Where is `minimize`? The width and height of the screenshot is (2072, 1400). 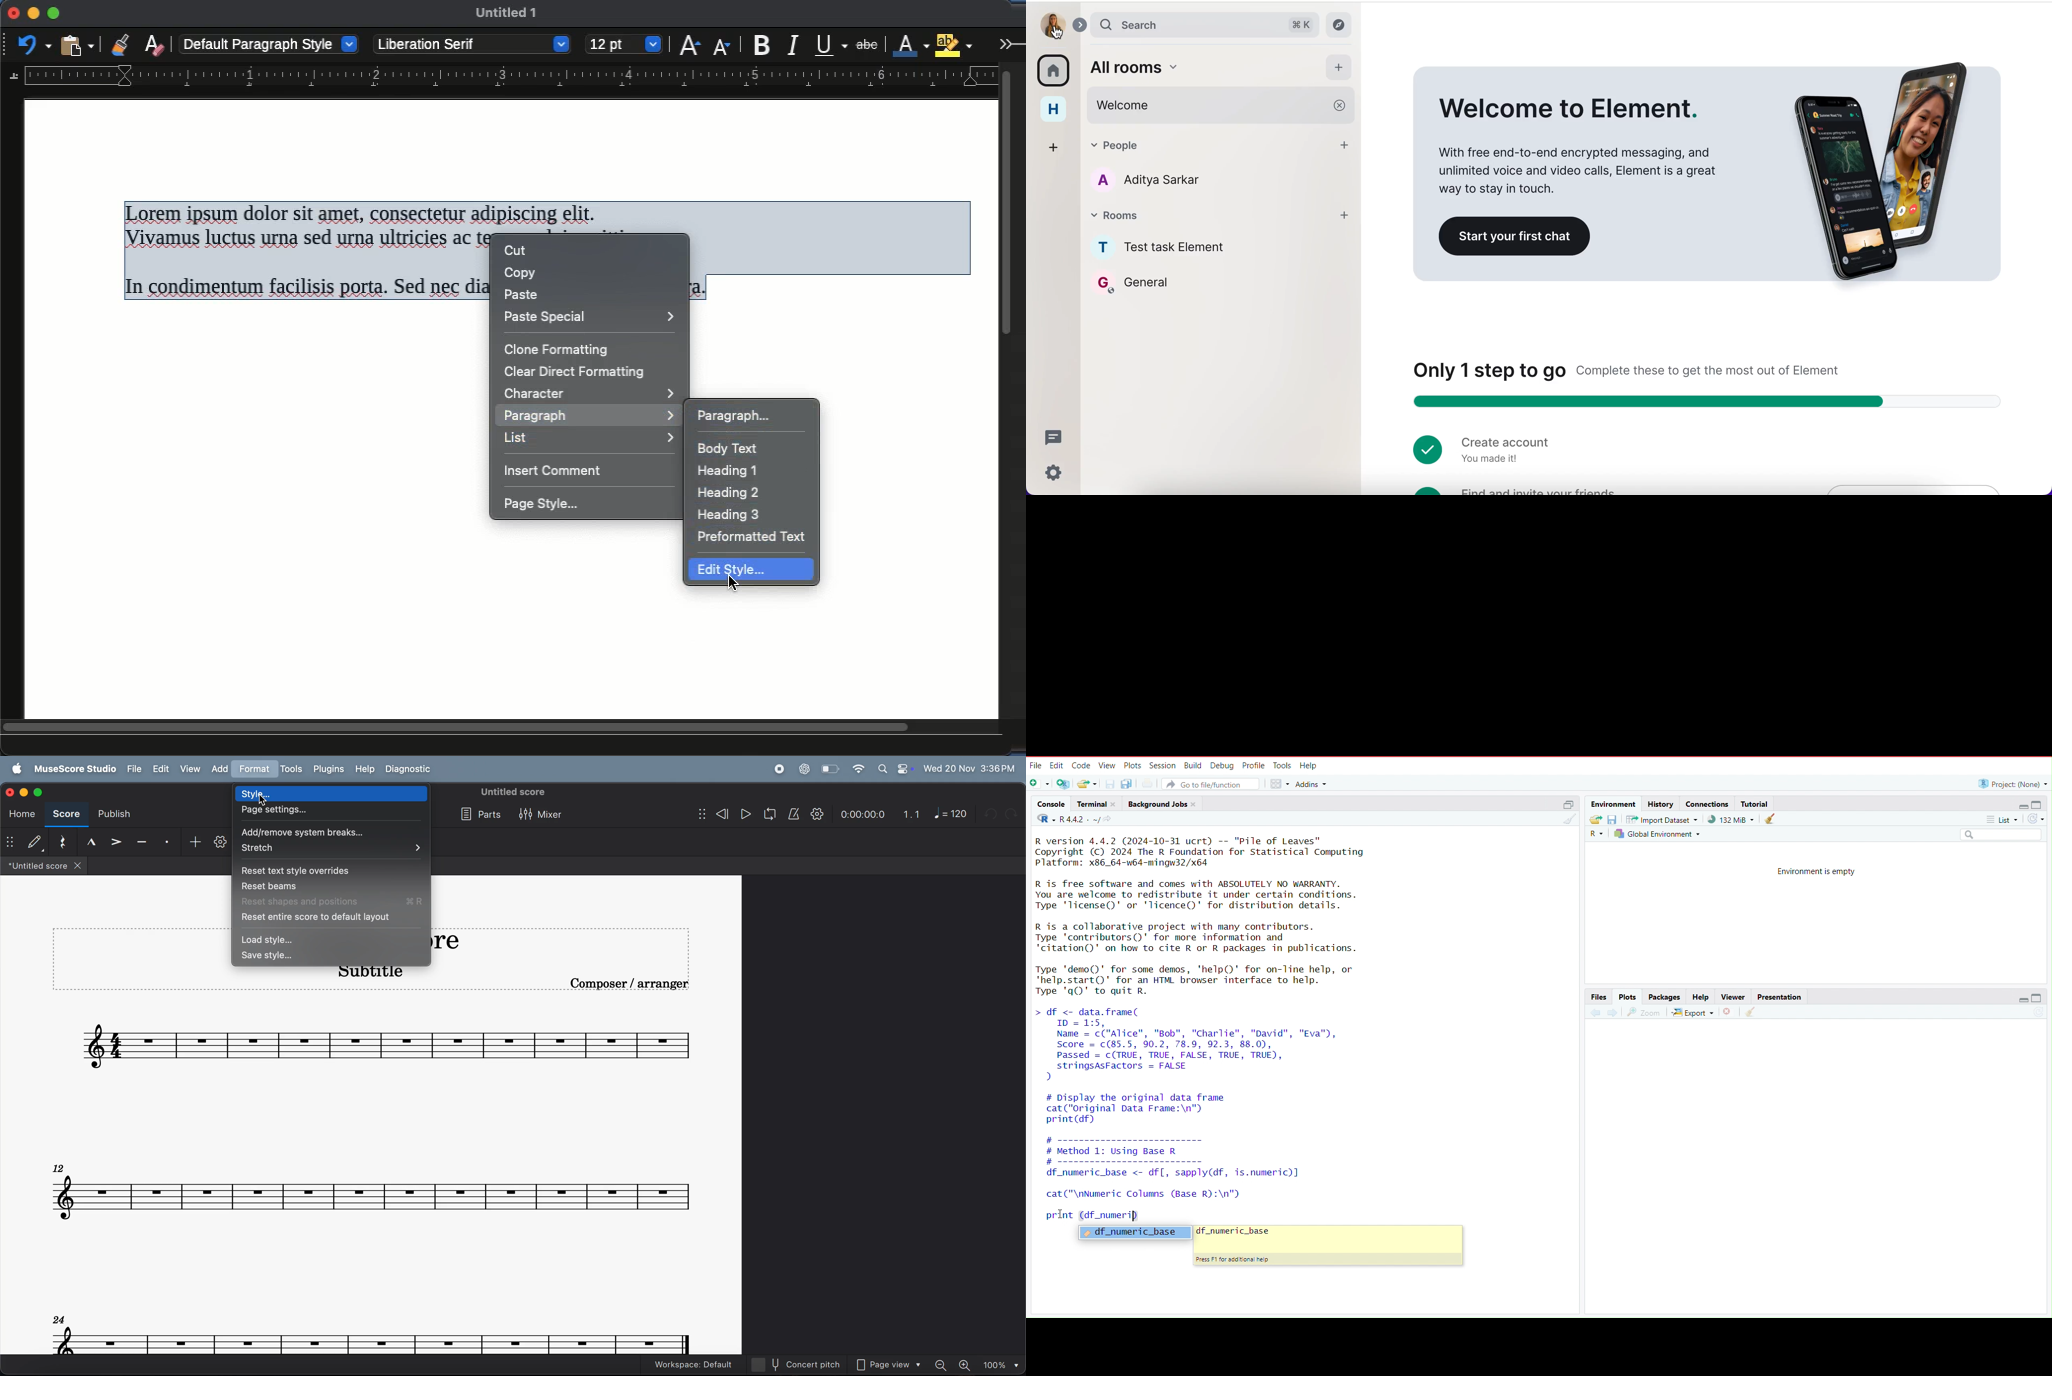
minimize is located at coordinates (2022, 999).